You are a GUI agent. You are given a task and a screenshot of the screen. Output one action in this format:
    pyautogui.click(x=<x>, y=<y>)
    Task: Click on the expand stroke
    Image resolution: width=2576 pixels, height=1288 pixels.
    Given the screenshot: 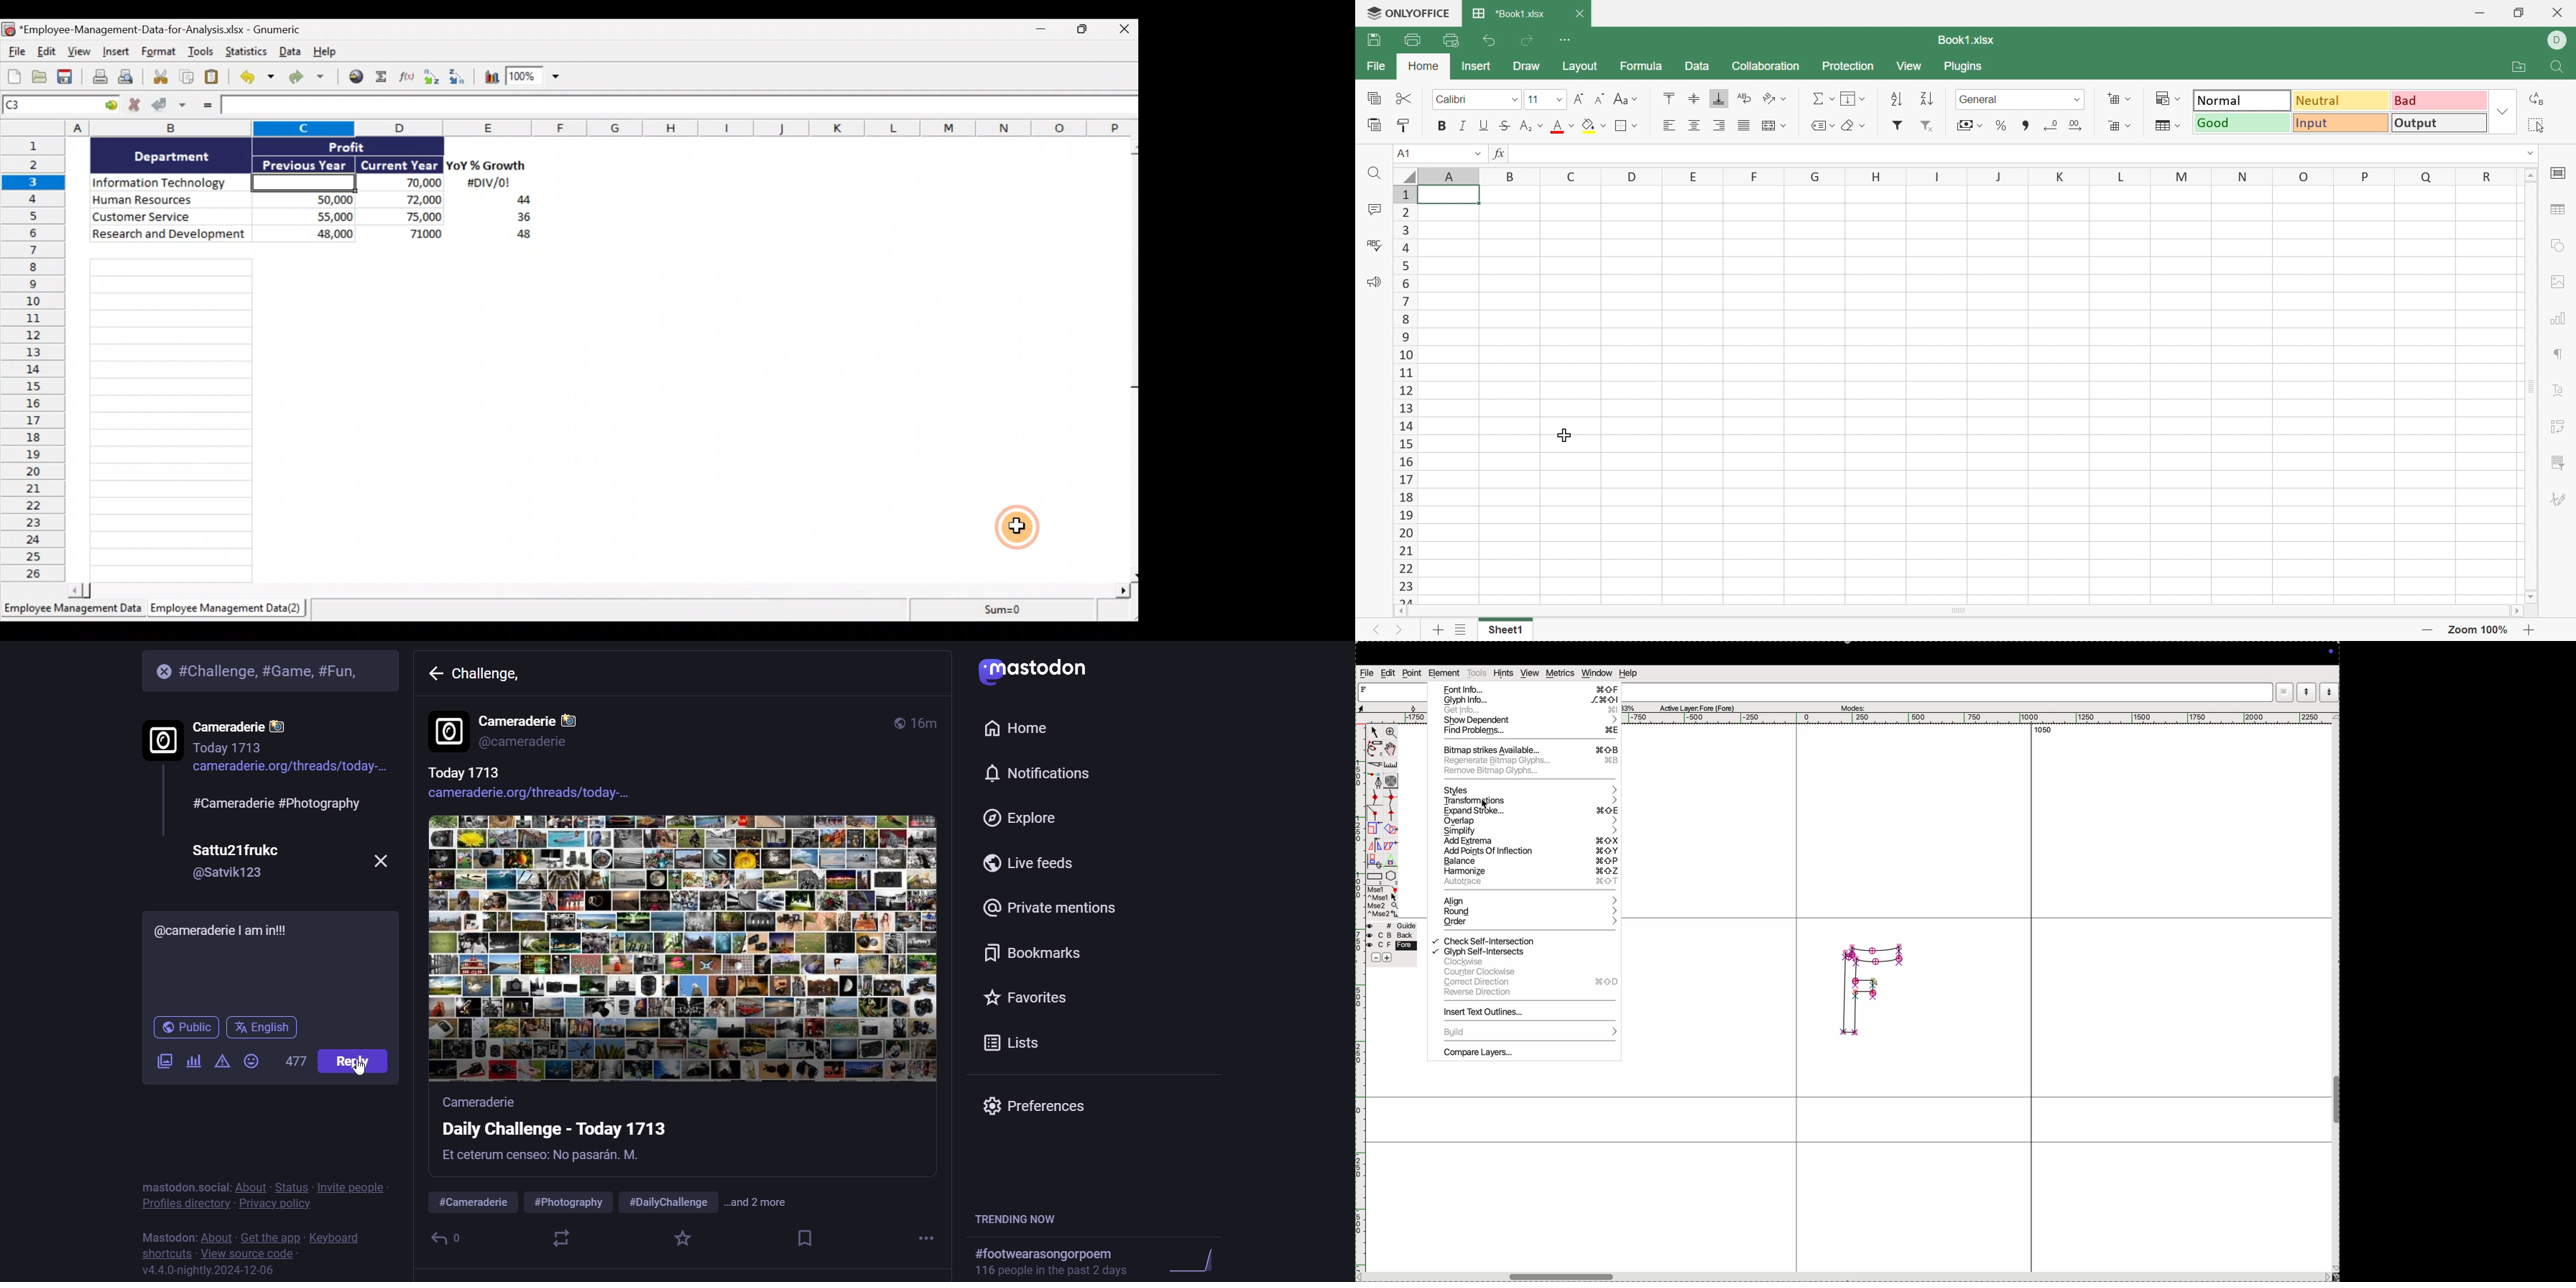 What is the action you would take?
    pyautogui.click(x=1533, y=811)
    